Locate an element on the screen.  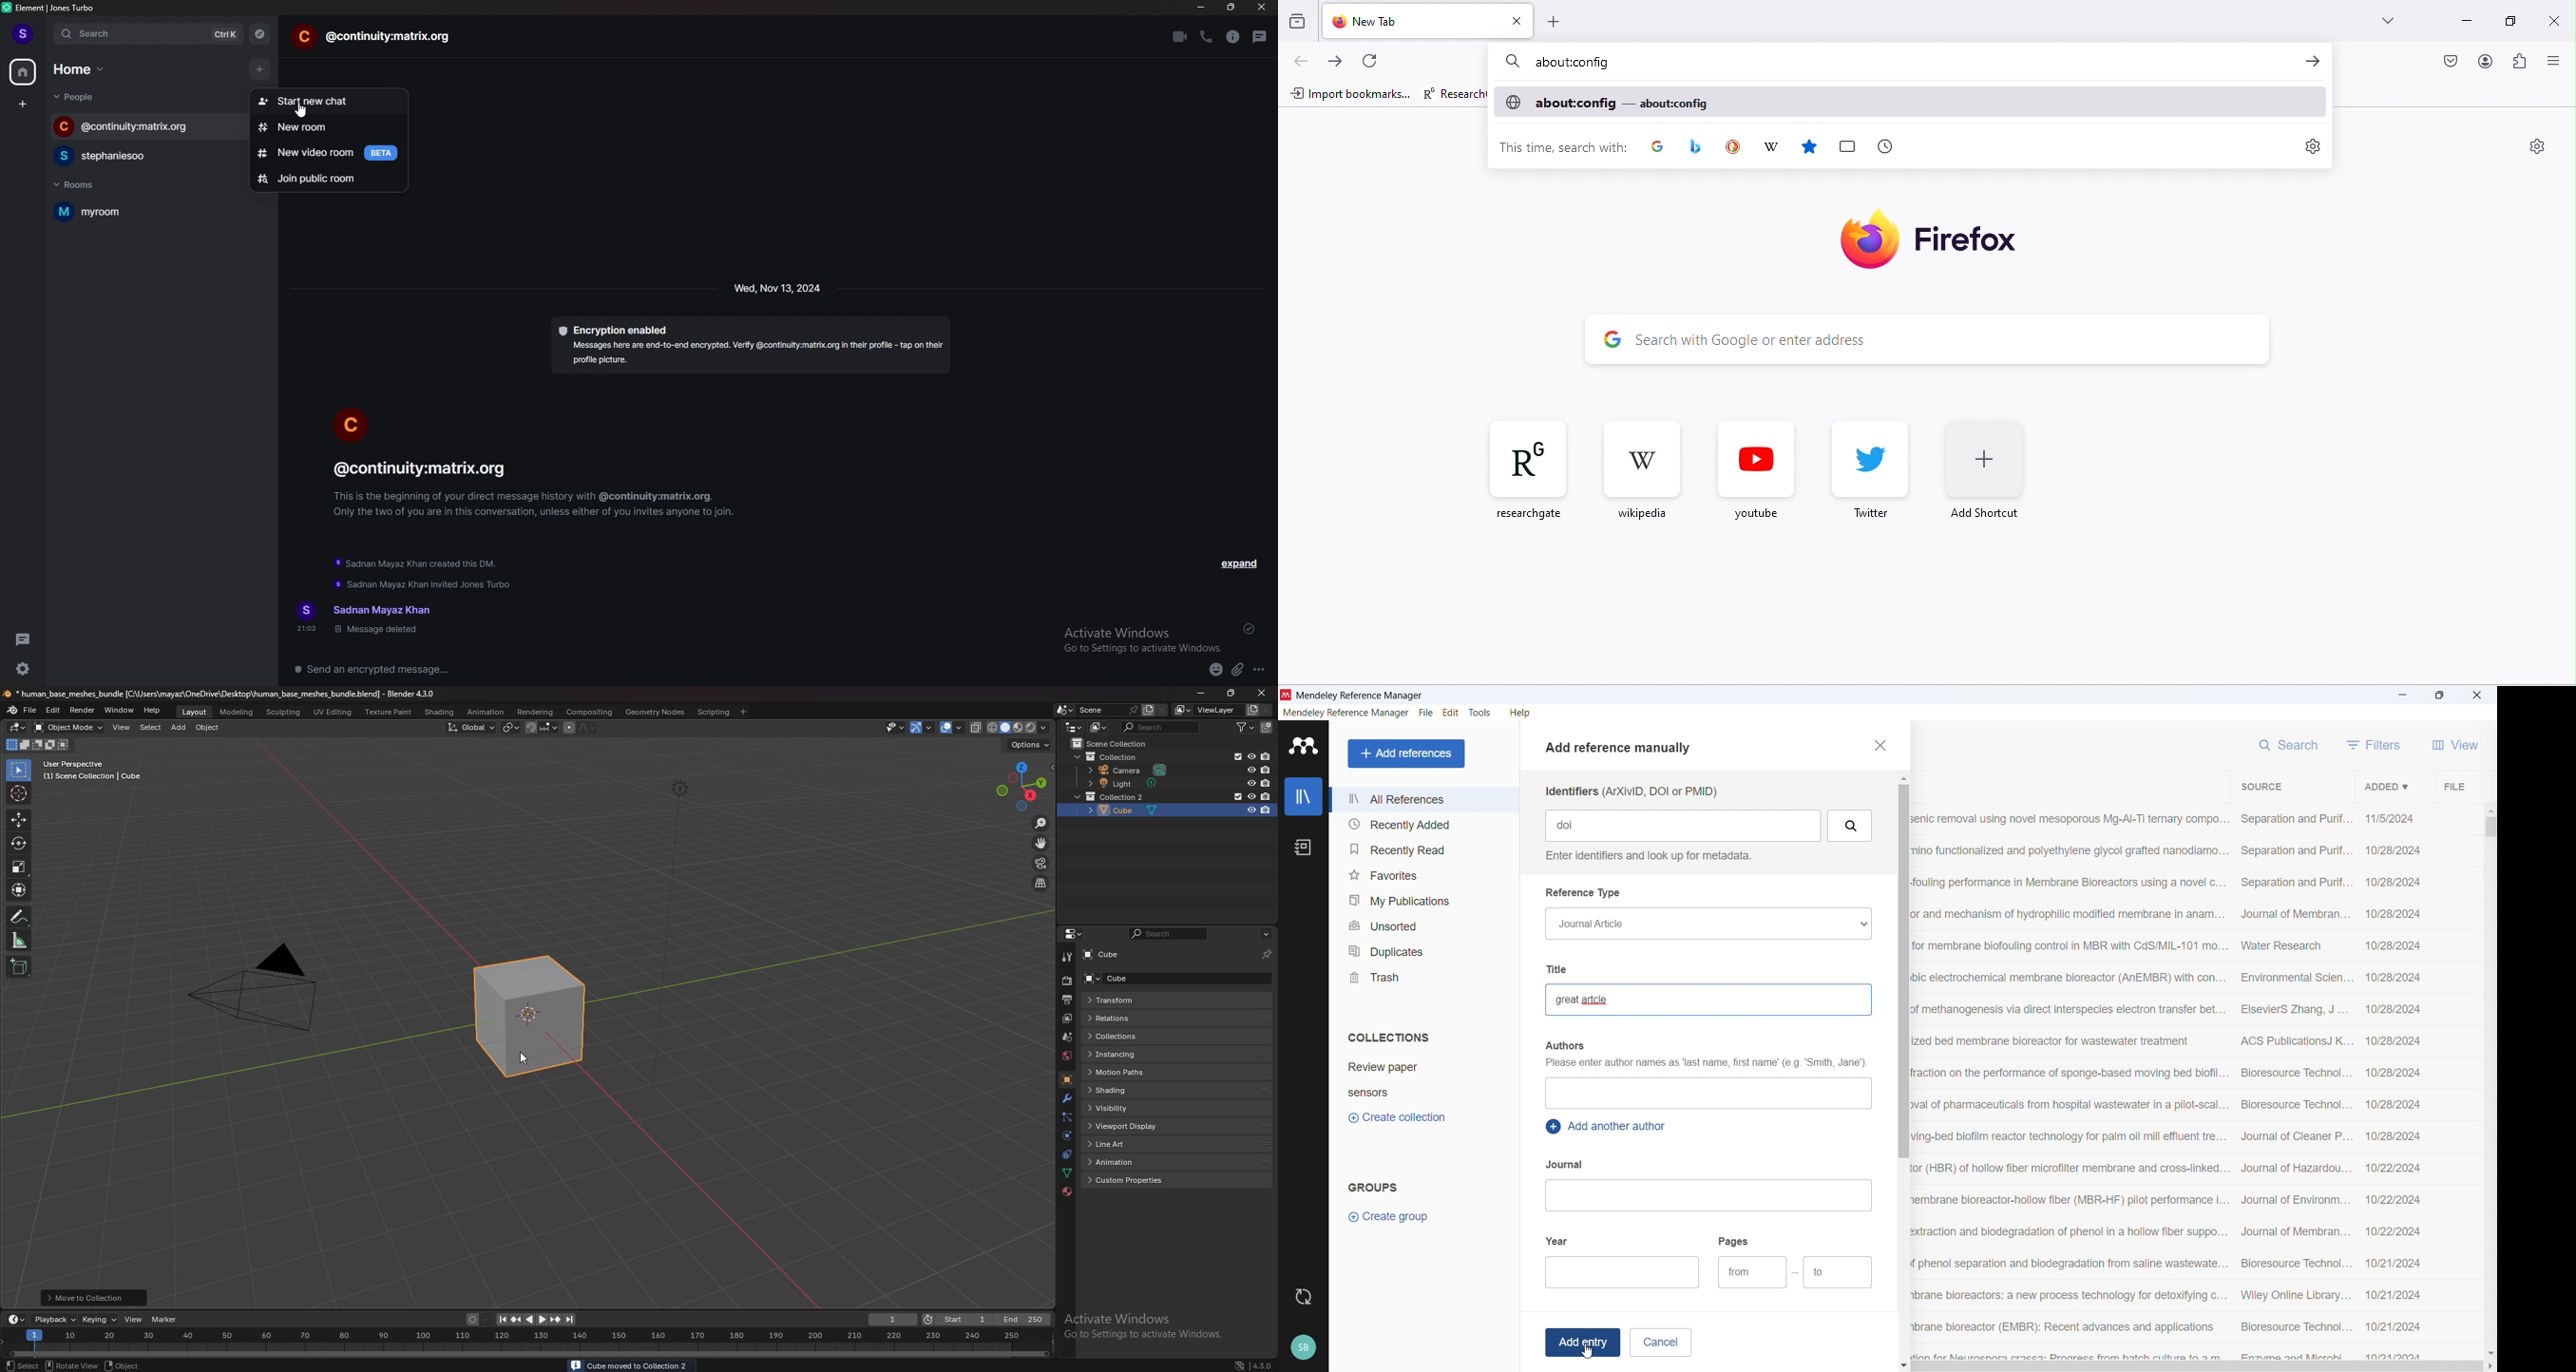
forward is located at coordinates (1334, 61).